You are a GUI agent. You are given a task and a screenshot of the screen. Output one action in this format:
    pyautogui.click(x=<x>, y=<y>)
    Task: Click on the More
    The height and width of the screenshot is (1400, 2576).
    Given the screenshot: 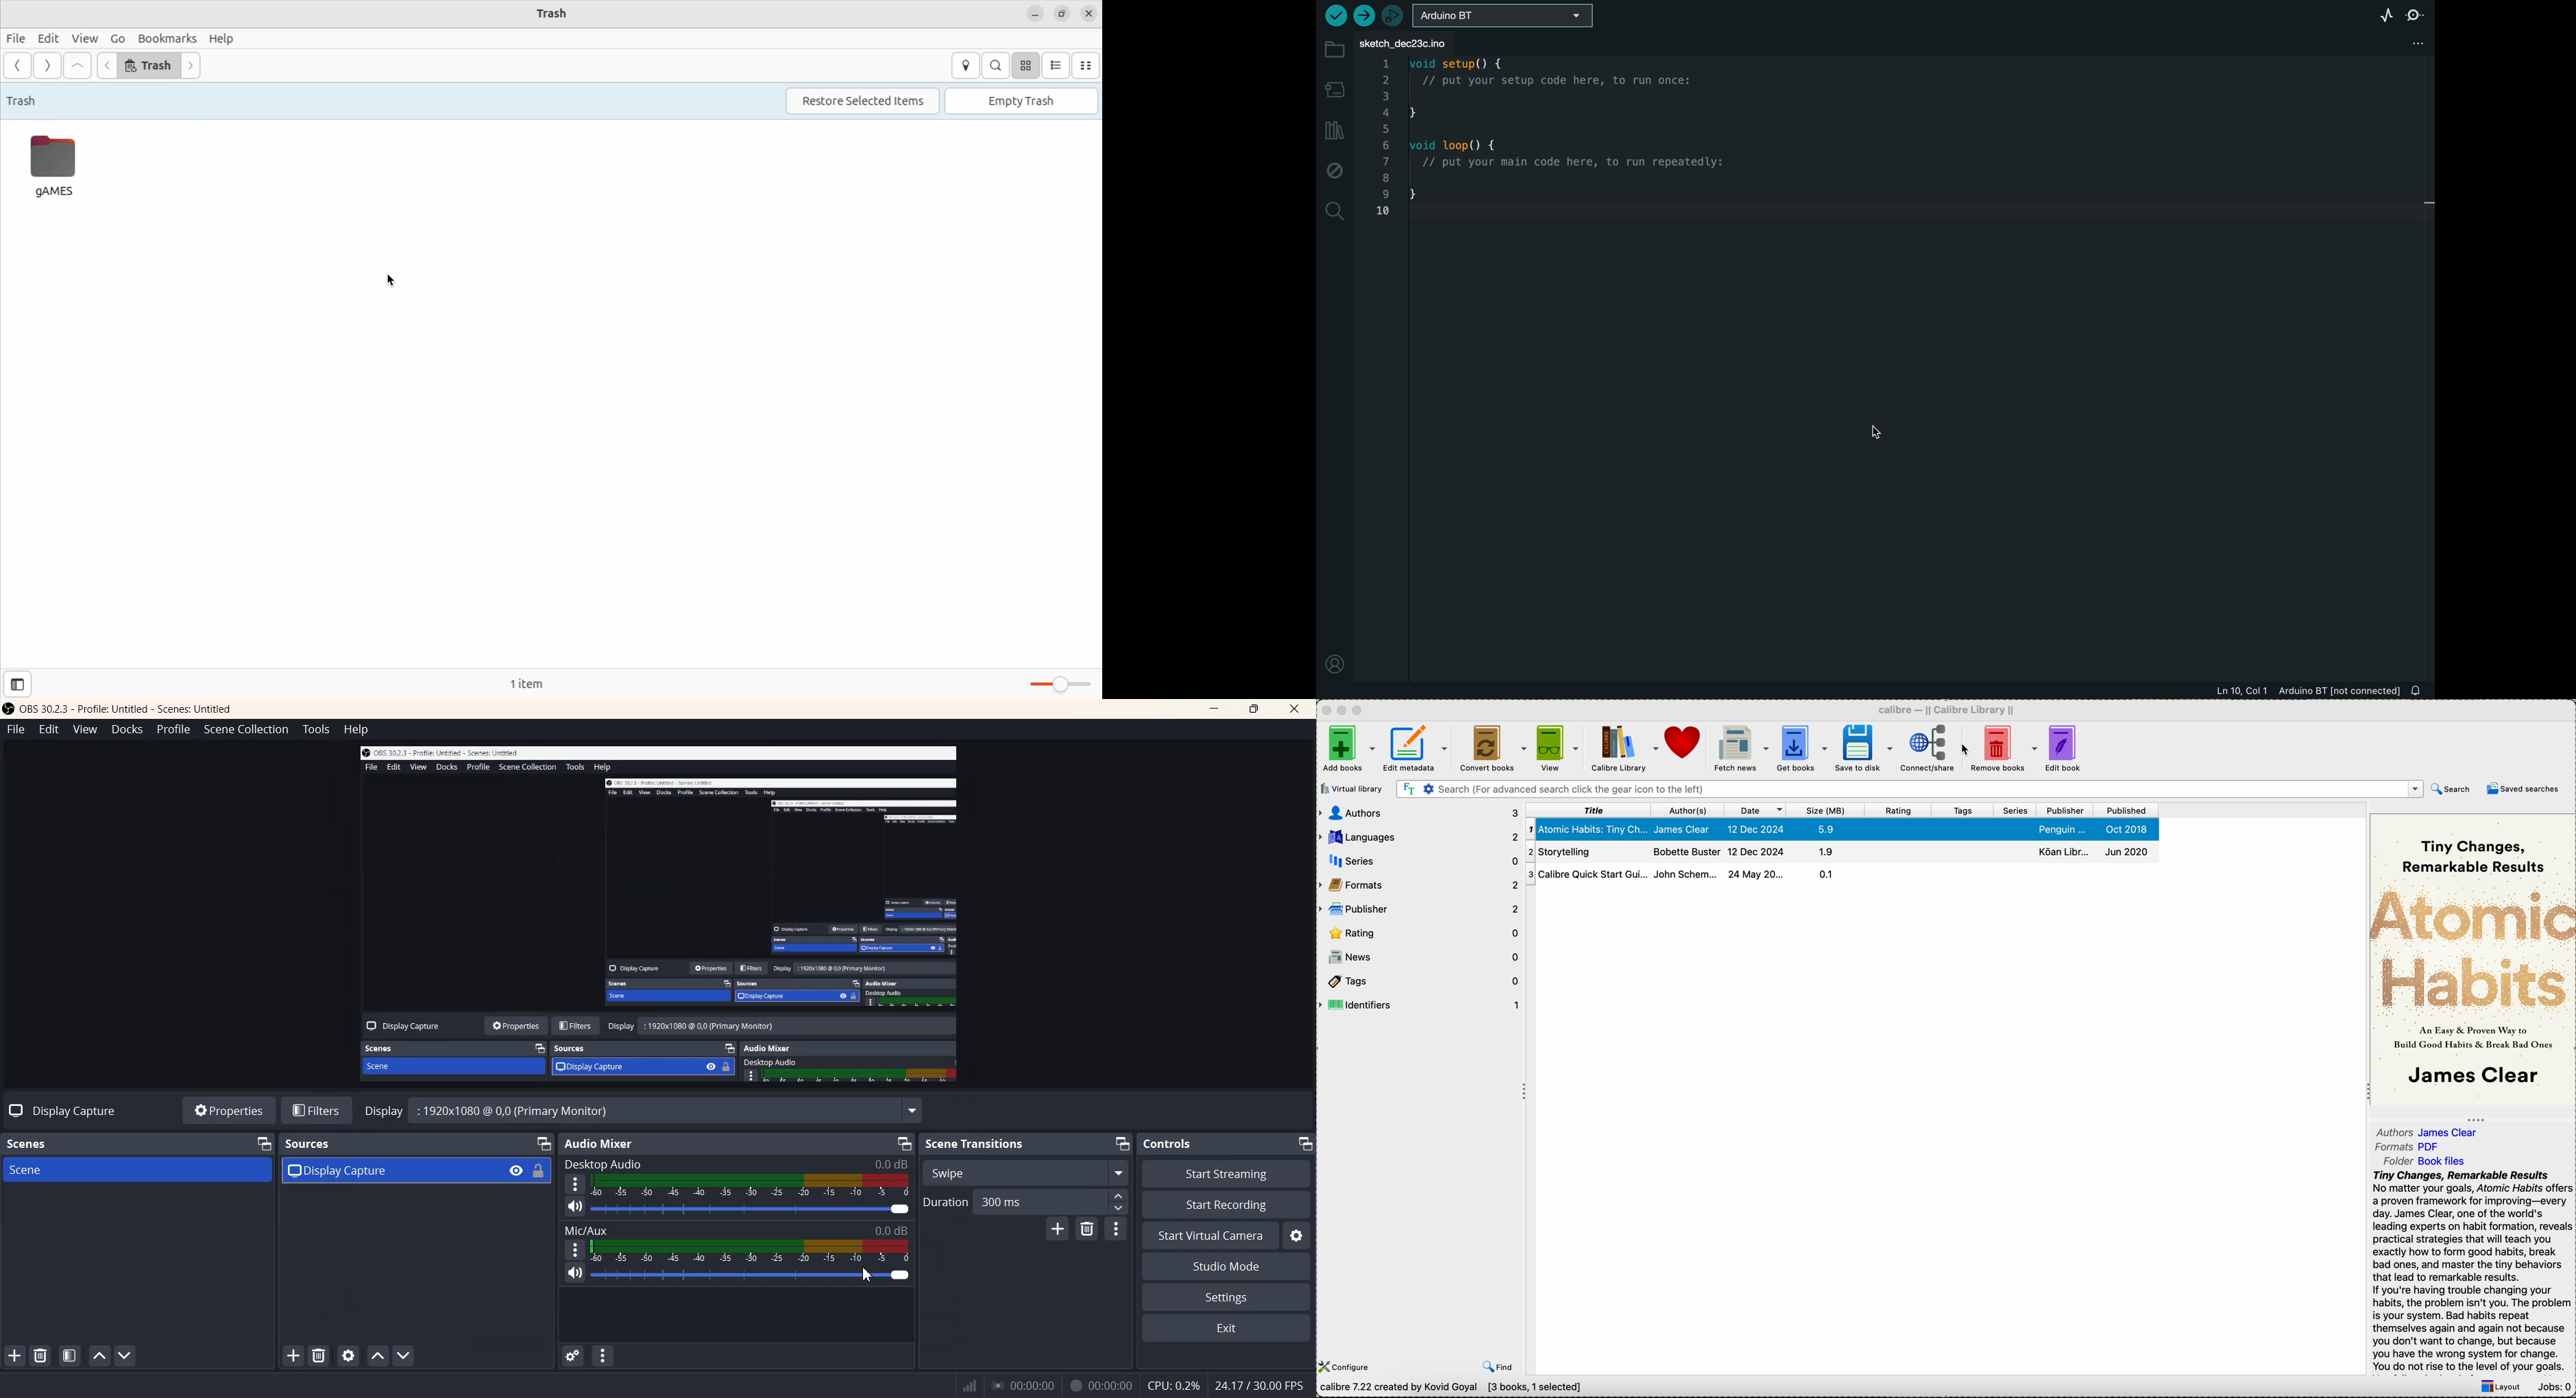 What is the action you would take?
    pyautogui.click(x=573, y=1249)
    